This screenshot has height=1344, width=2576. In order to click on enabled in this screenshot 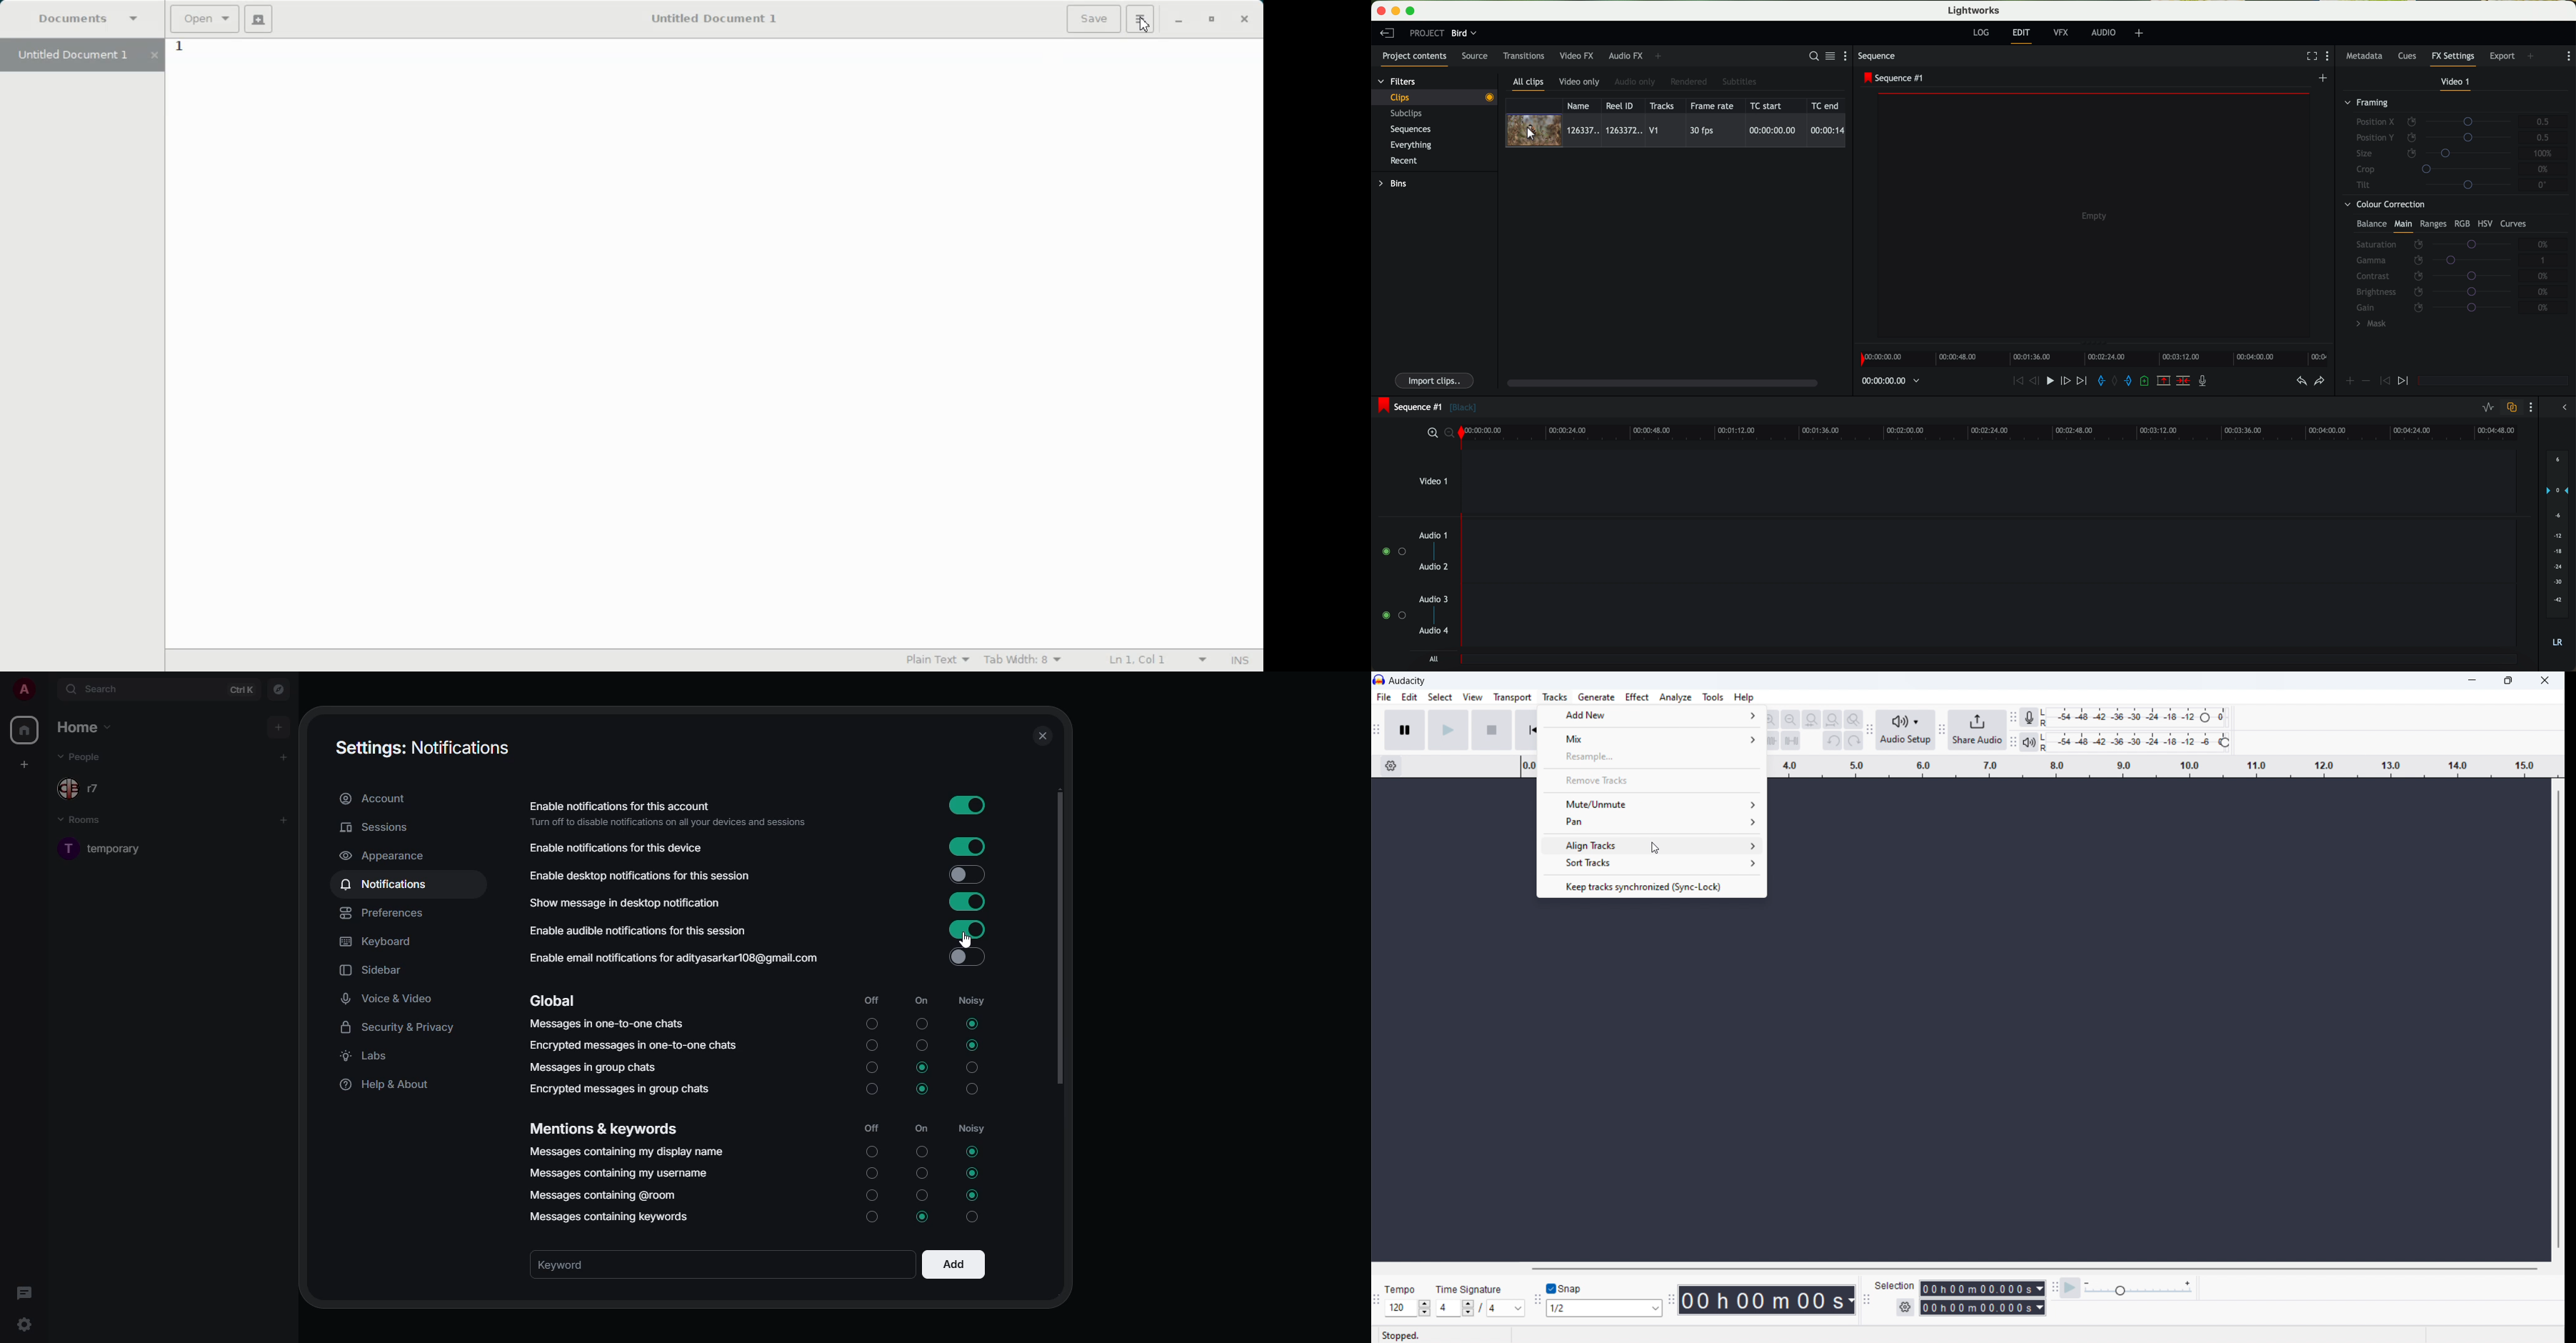, I will do `click(969, 845)`.